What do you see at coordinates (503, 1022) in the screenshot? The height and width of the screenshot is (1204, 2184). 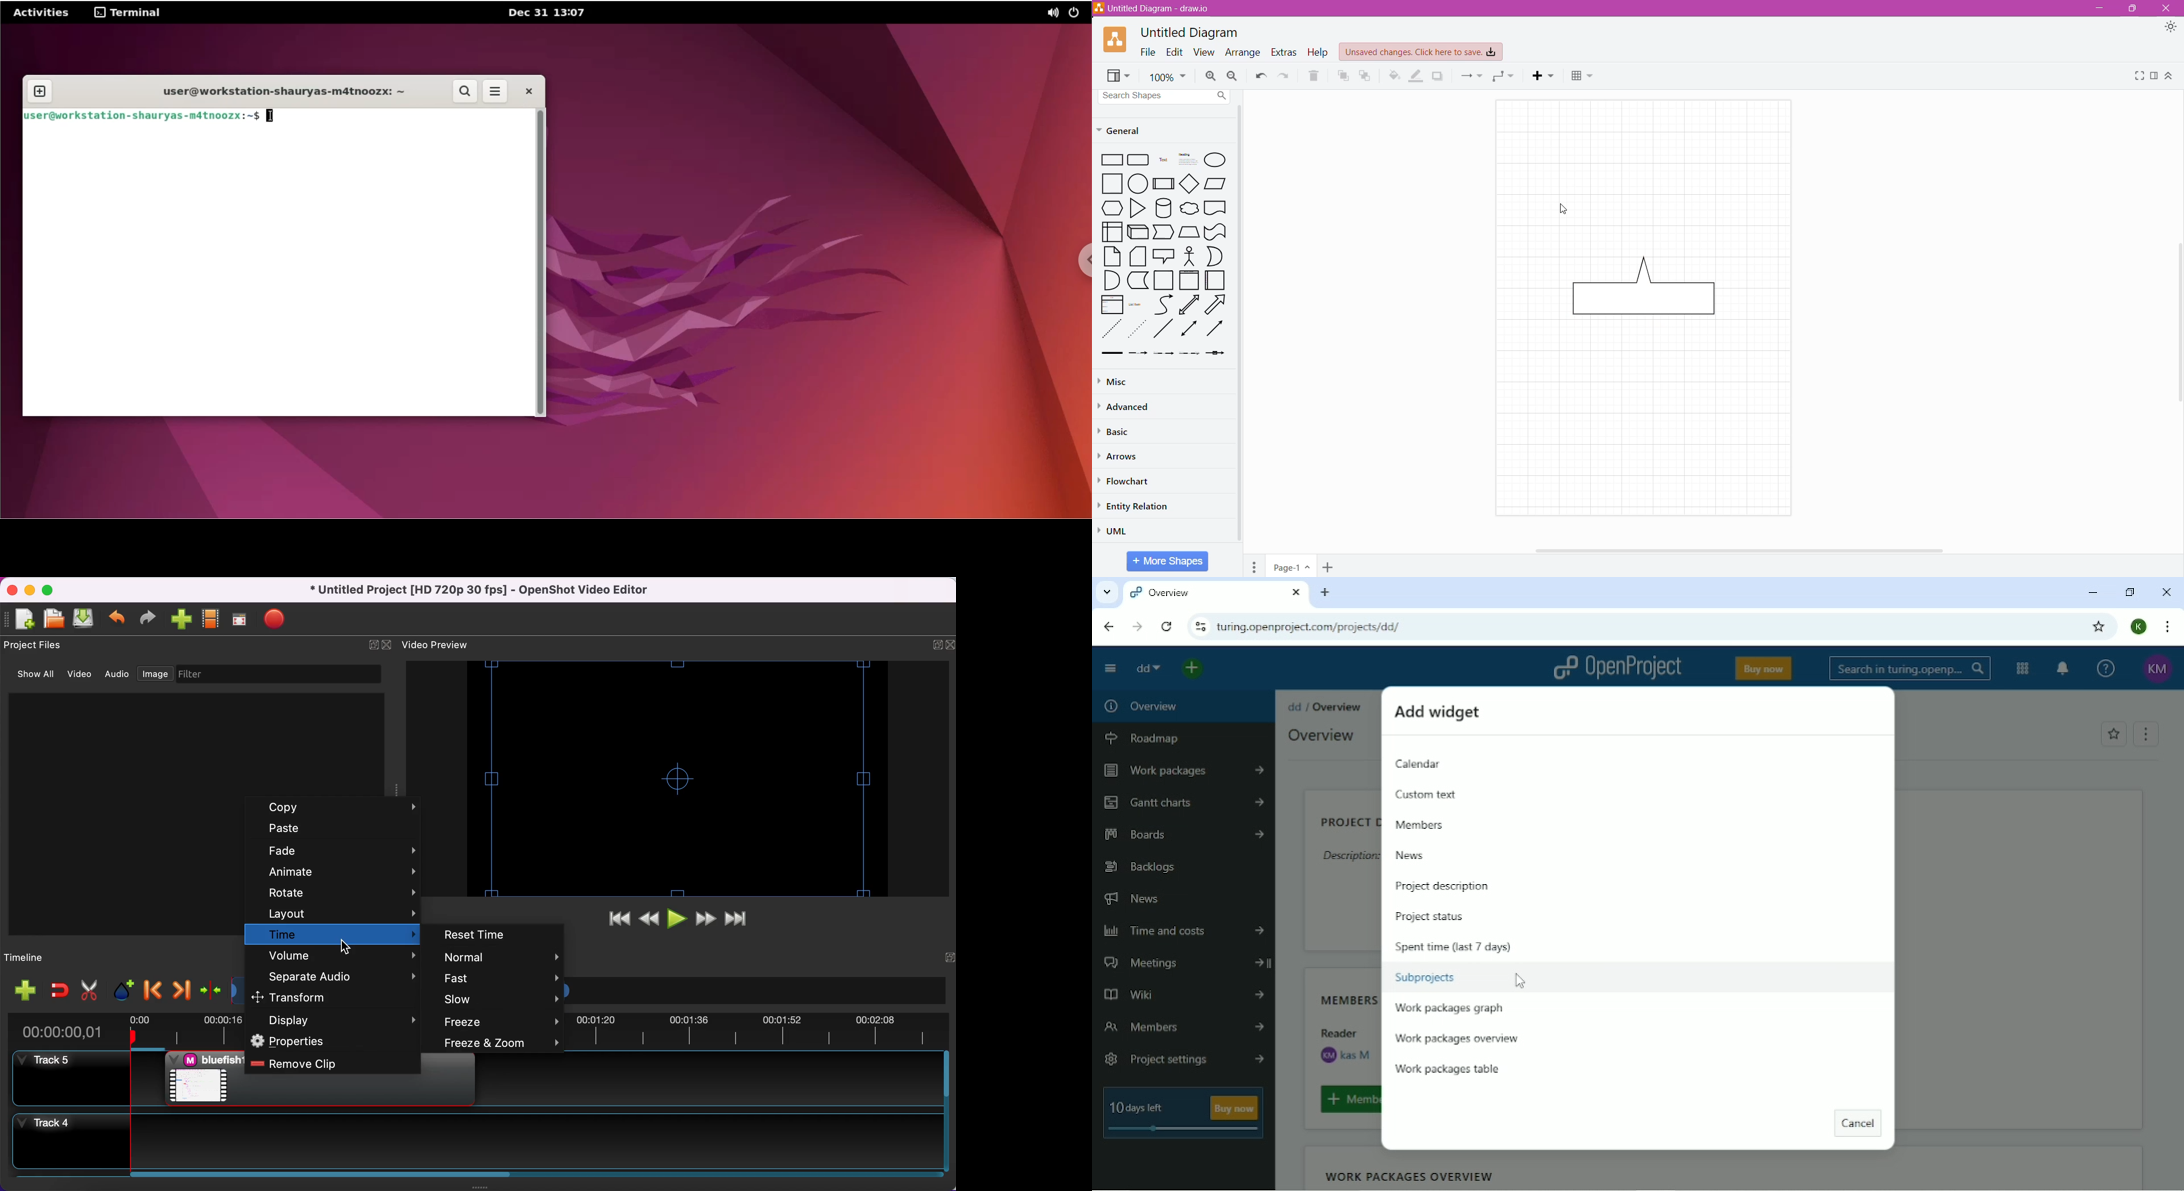 I see `freeze` at bounding box center [503, 1022].